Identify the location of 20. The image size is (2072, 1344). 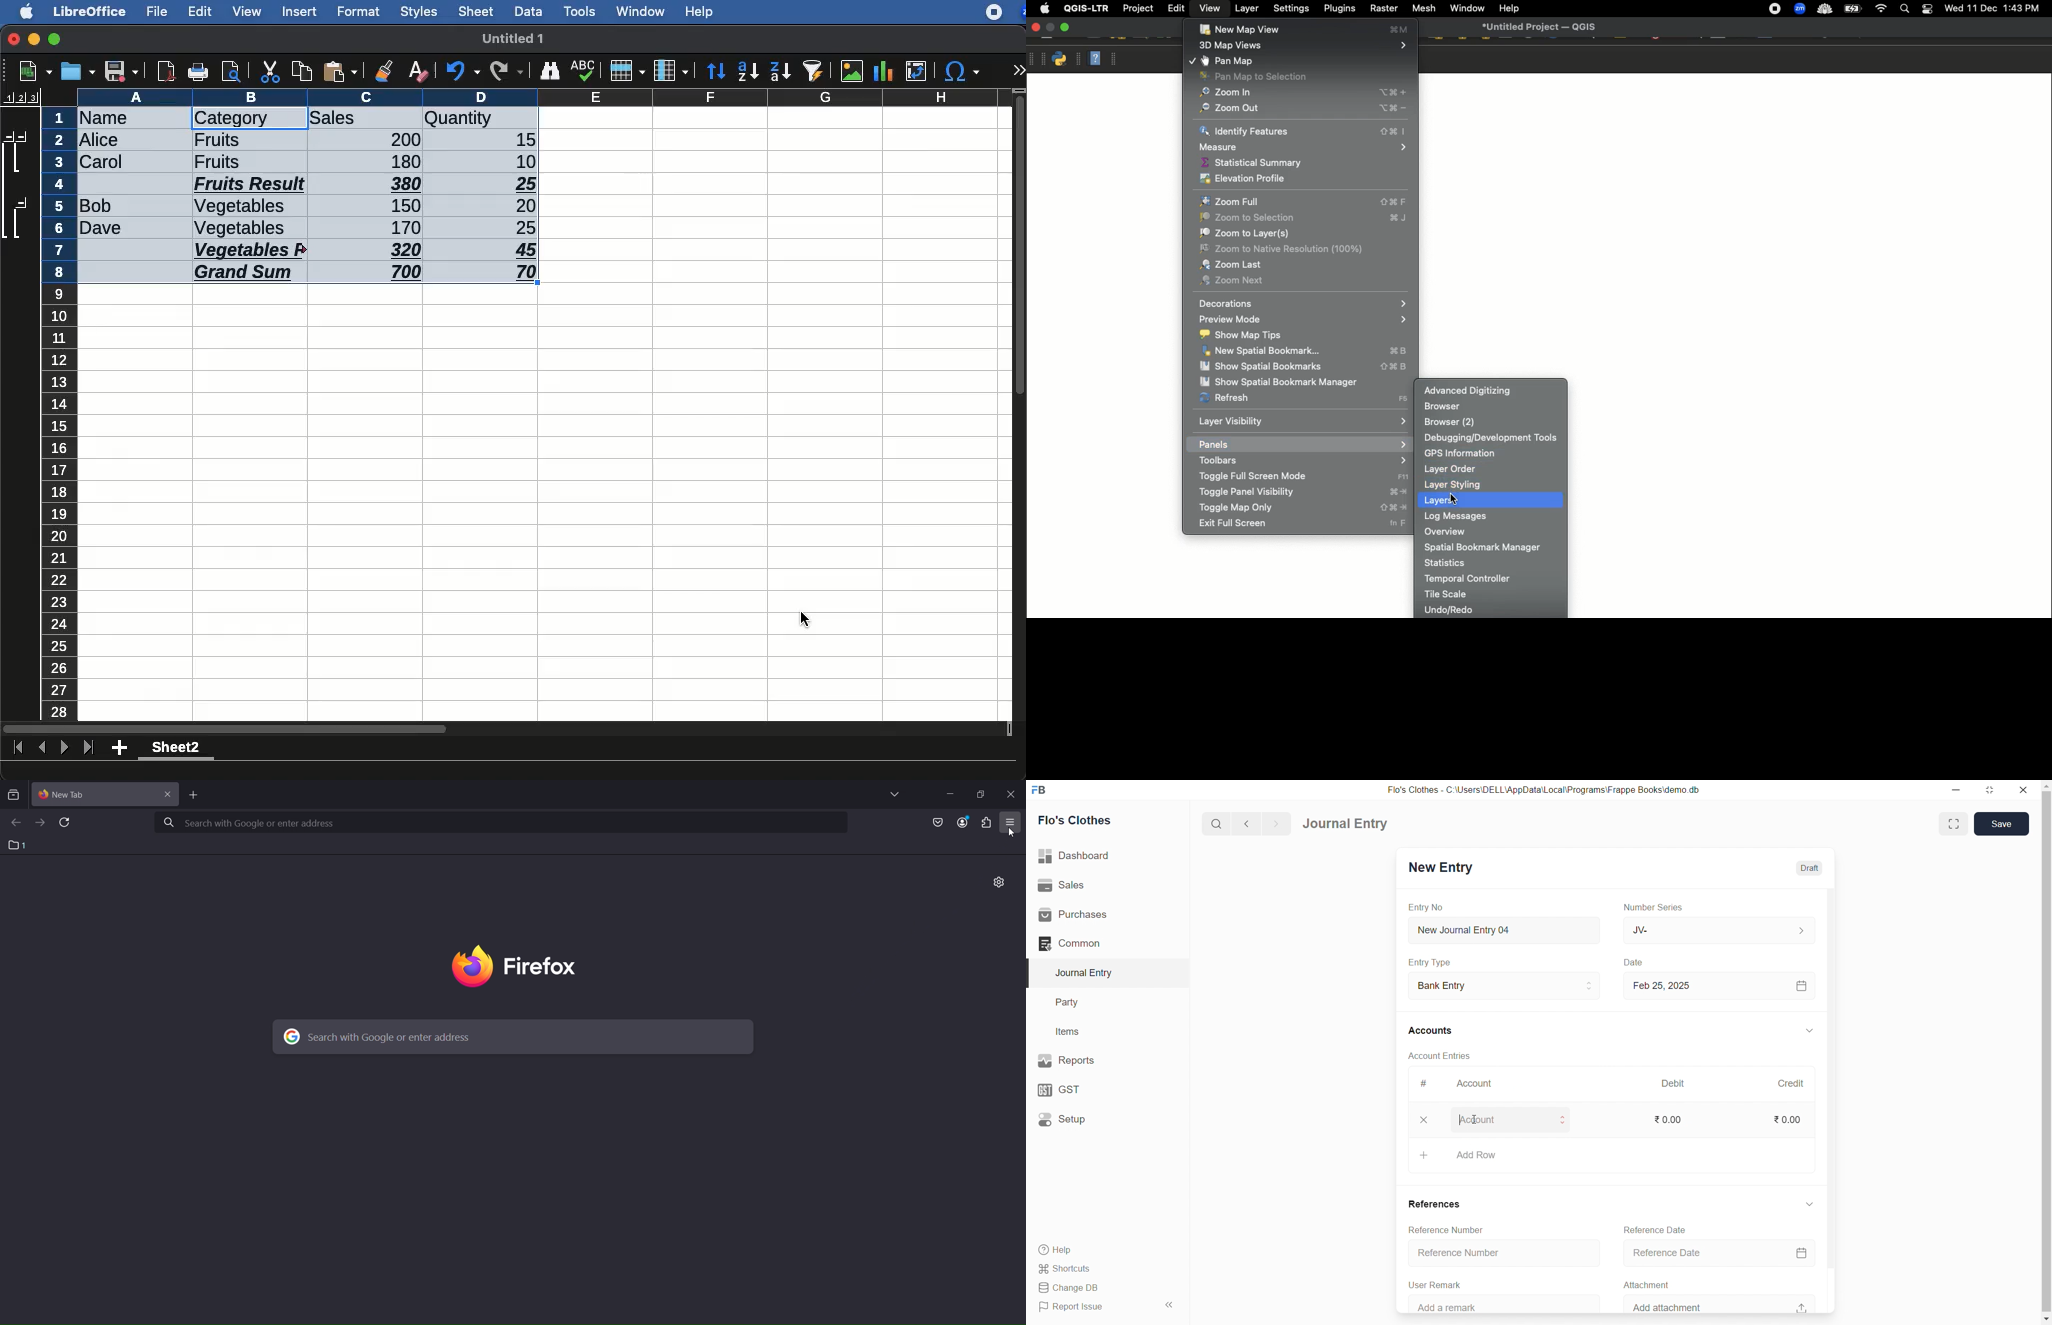
(514, 205).